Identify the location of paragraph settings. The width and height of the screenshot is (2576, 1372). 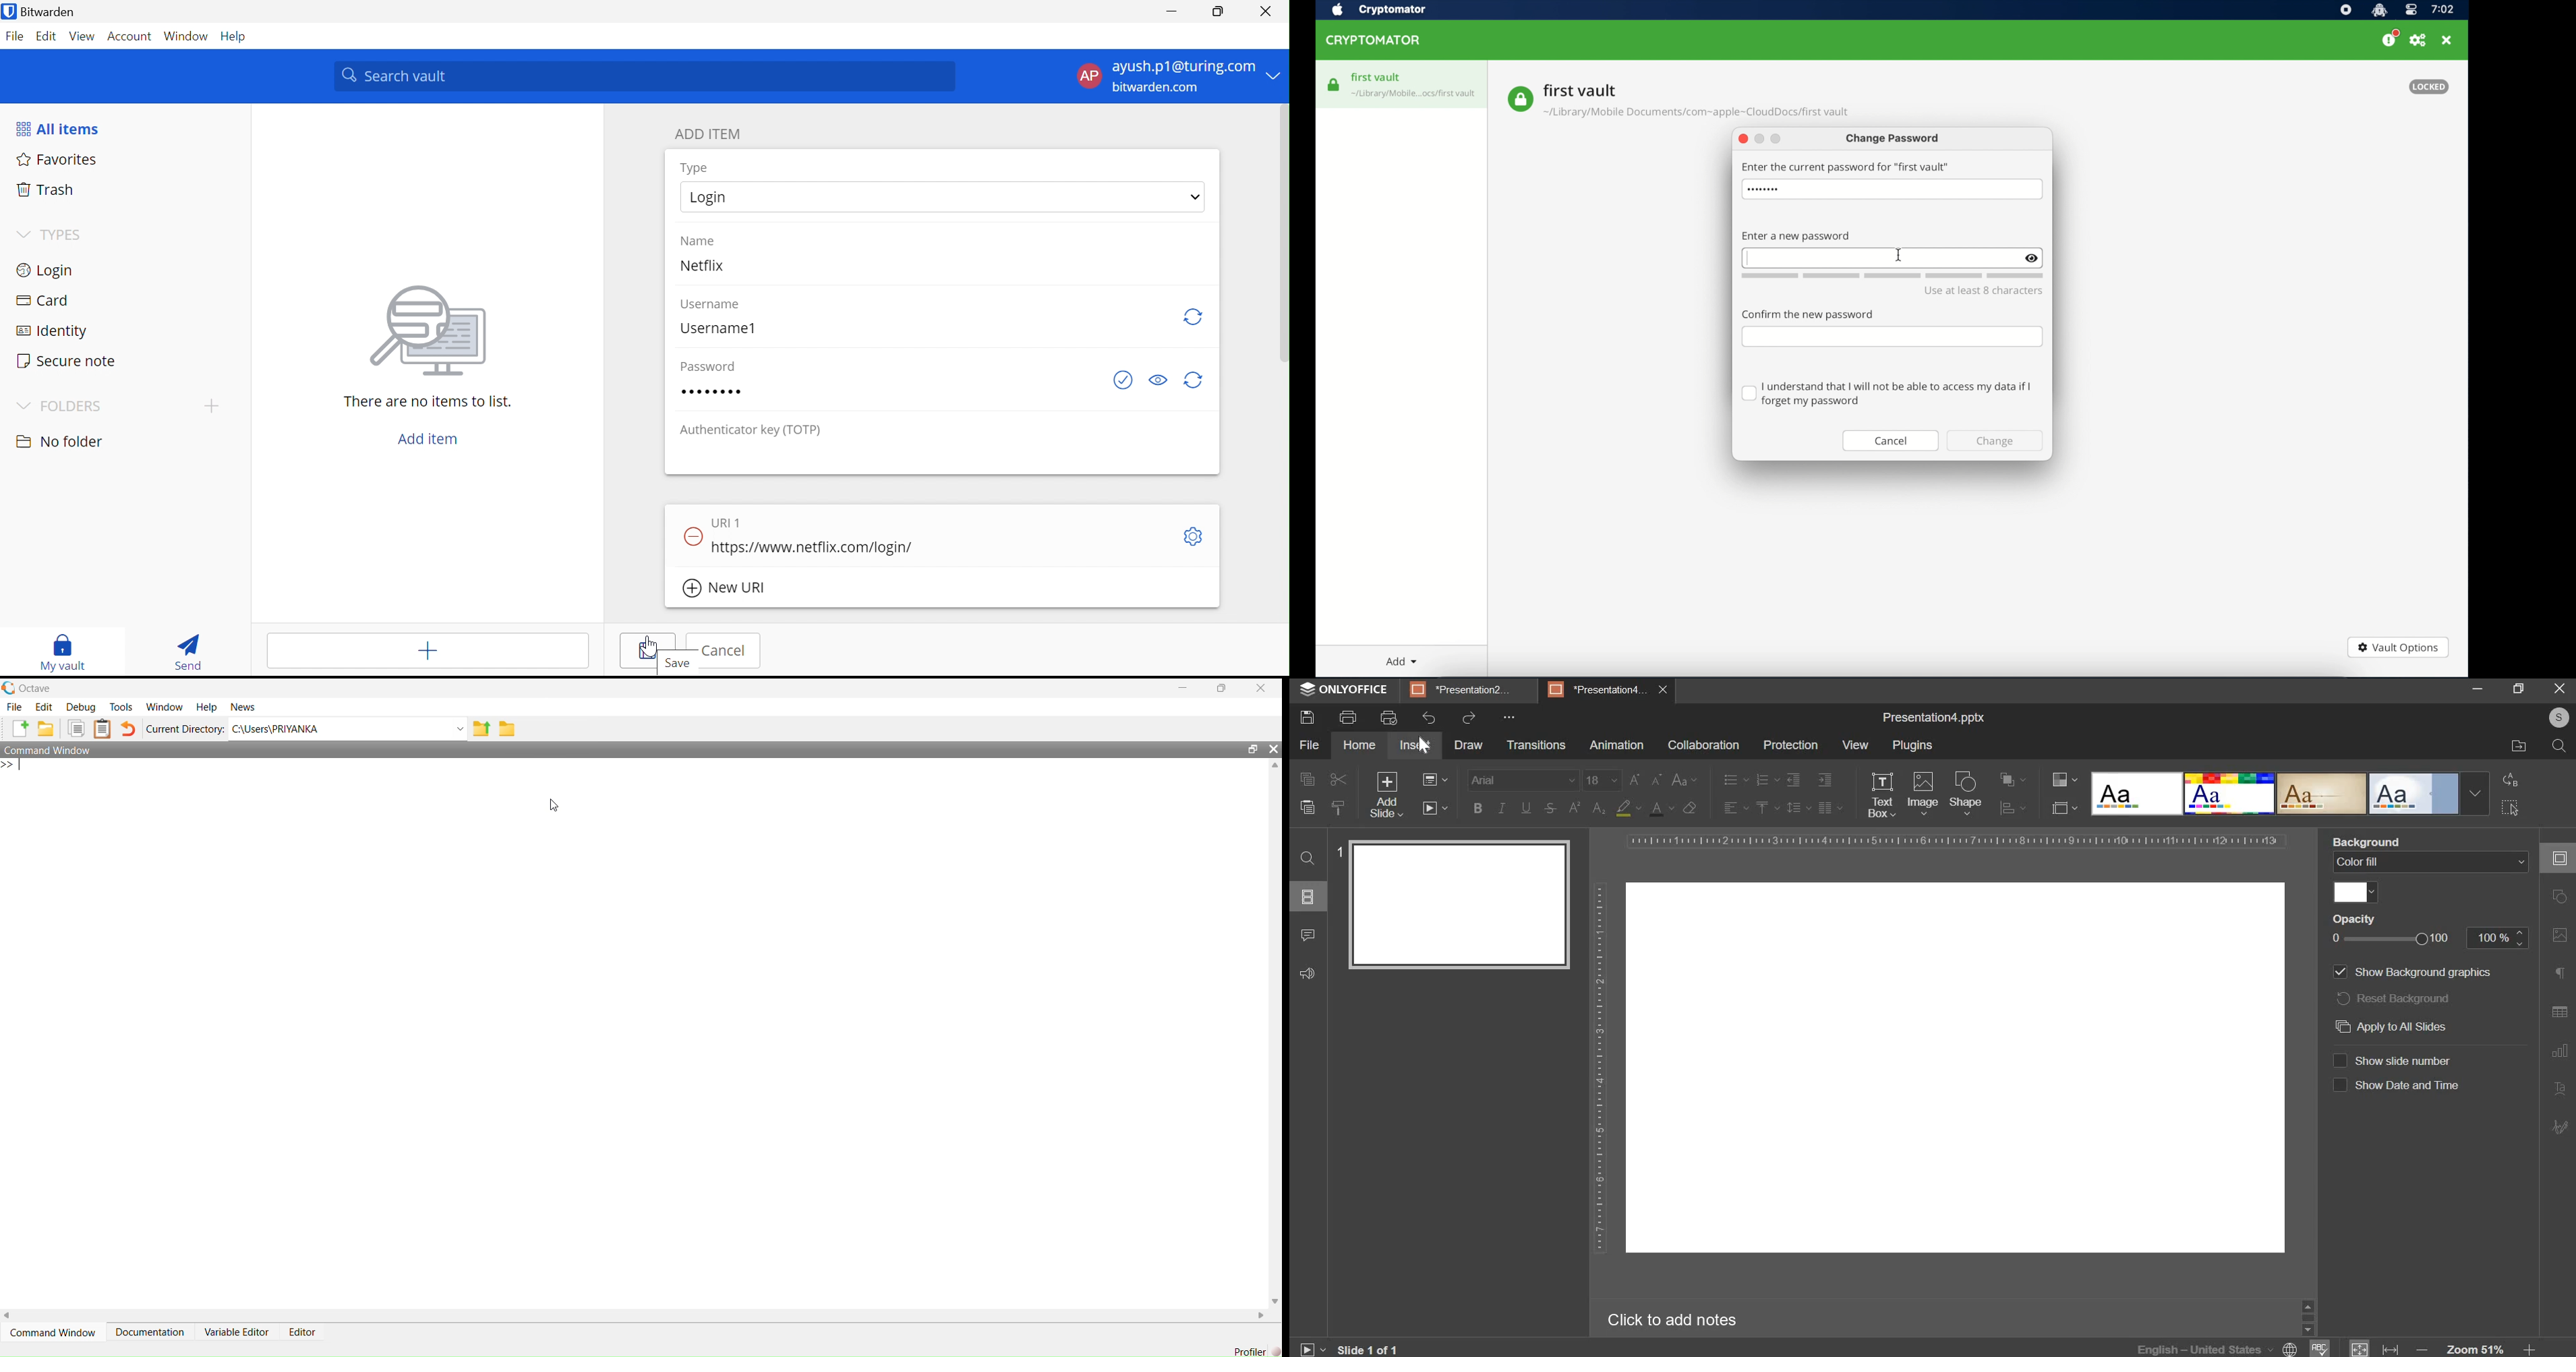
(2564, 972).